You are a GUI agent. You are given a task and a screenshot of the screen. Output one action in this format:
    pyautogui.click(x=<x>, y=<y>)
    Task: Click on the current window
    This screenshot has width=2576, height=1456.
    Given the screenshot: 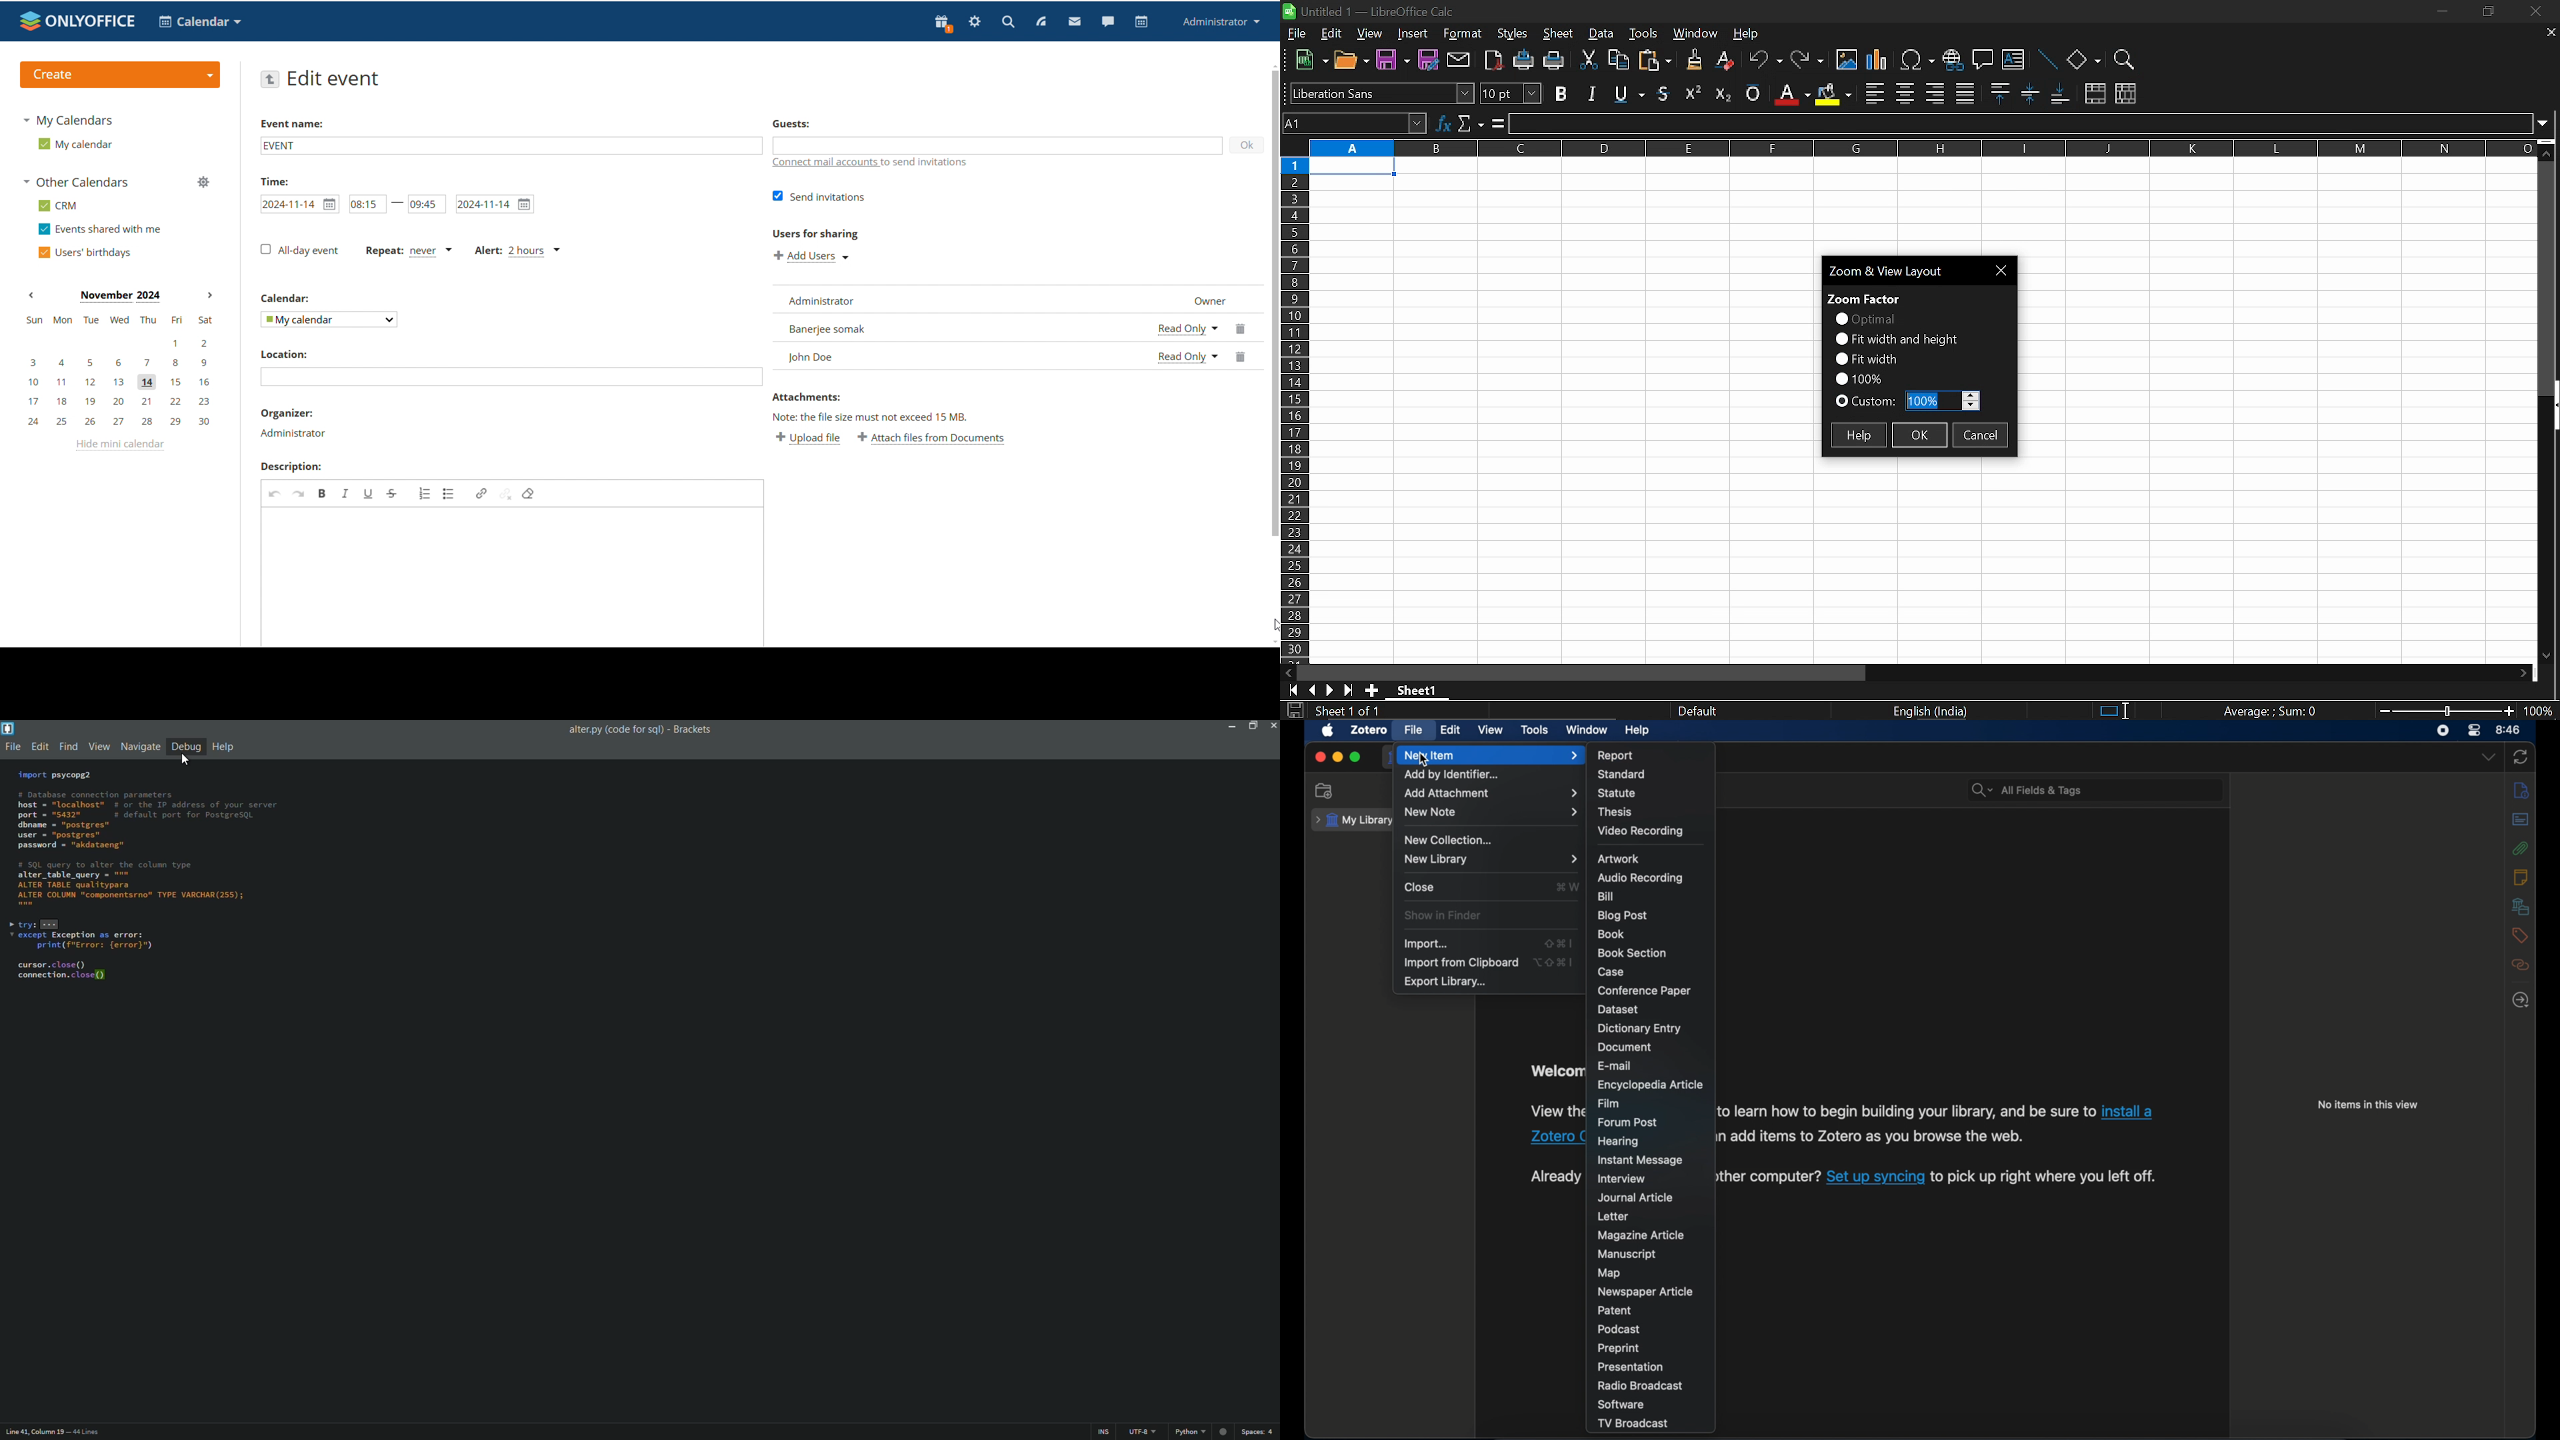 What is the action you would take?
    pyautogui.click(x=1900, y=269)
    